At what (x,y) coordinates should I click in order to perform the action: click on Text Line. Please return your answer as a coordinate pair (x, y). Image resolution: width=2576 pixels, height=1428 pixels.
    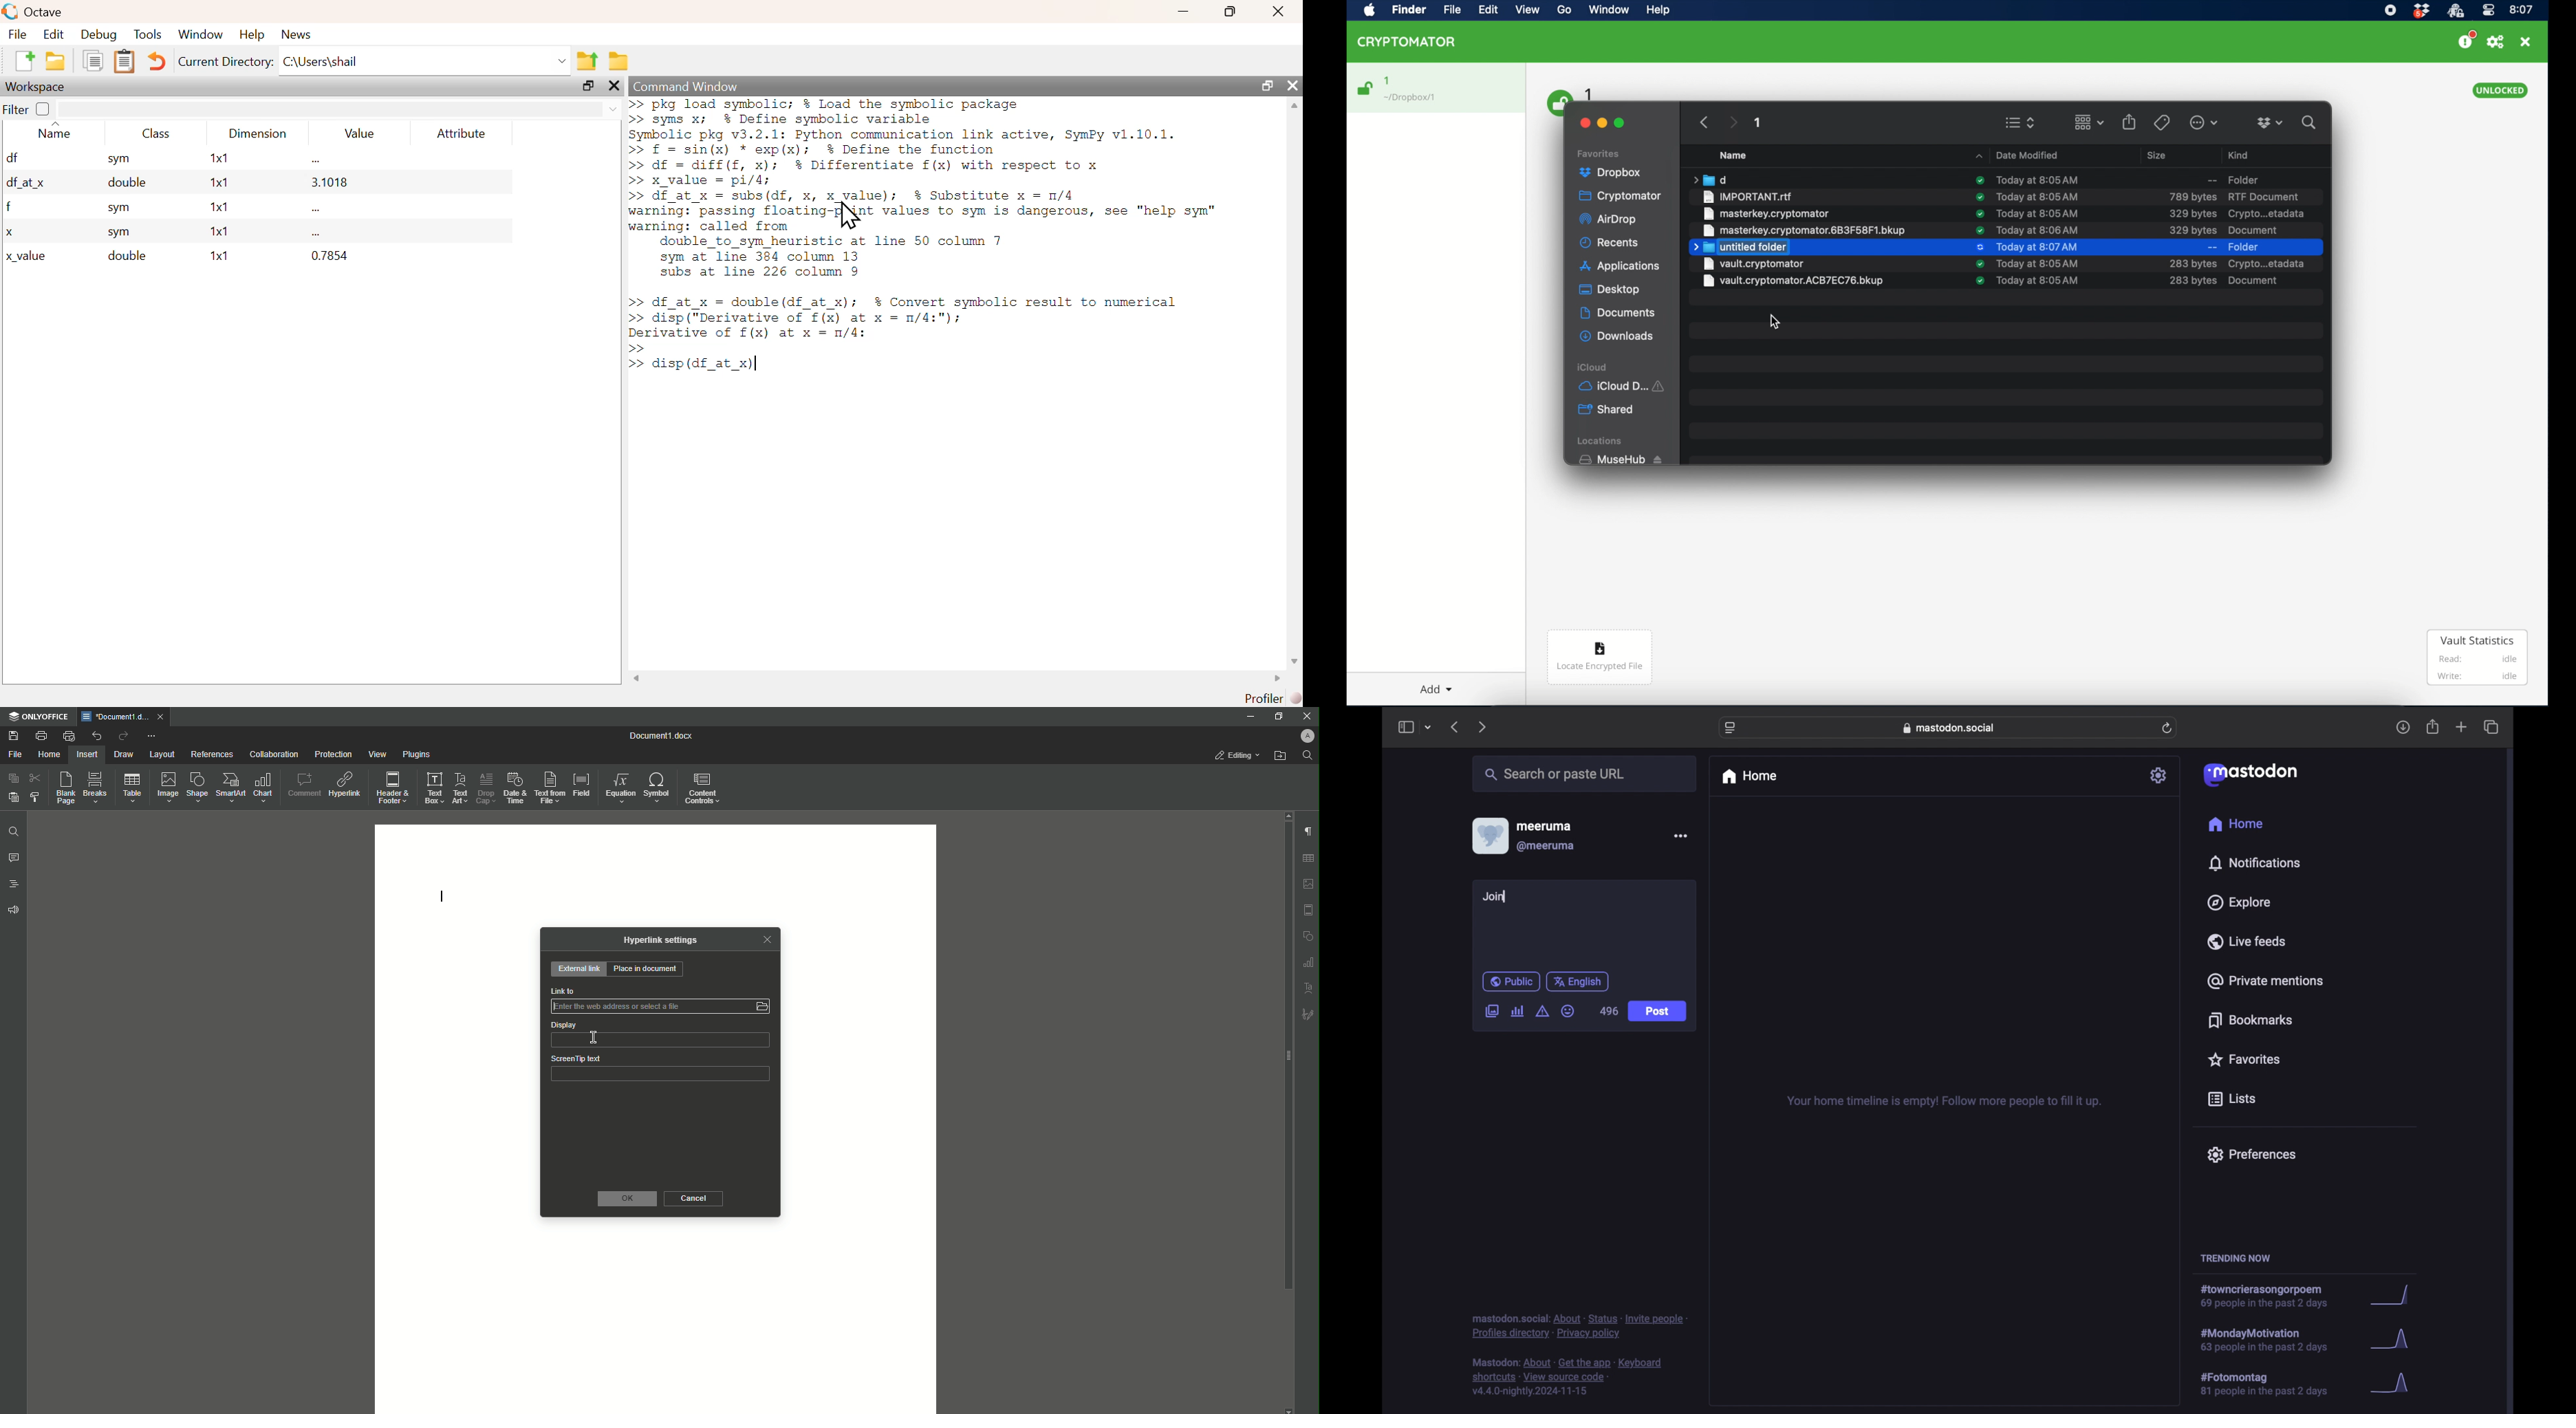
    Looking at the image, I should click on (440, 898).